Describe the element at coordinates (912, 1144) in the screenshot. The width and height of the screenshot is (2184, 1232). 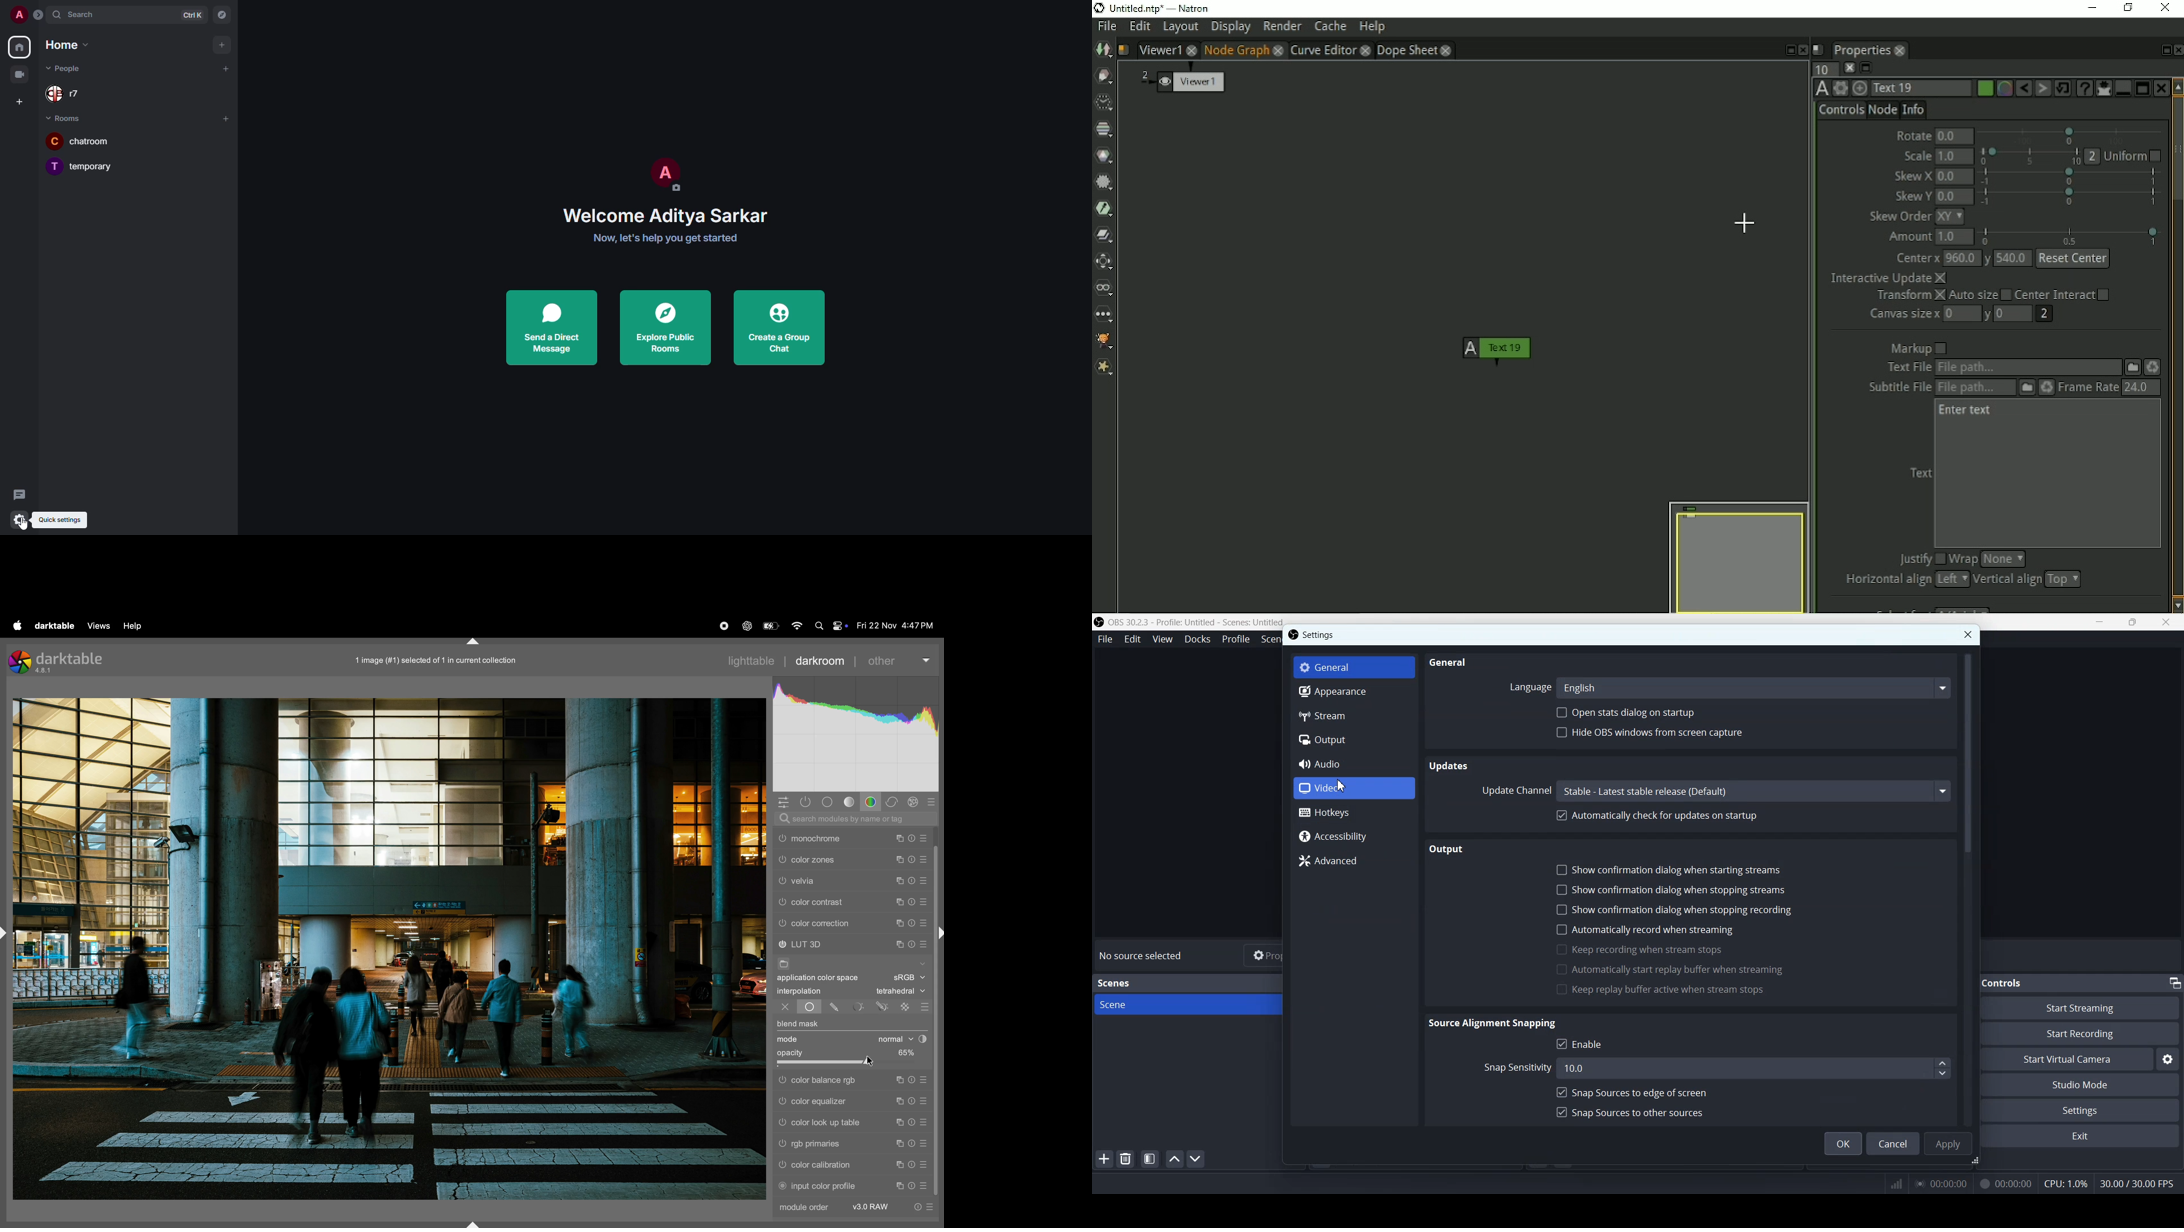
I see `reset` at that location.